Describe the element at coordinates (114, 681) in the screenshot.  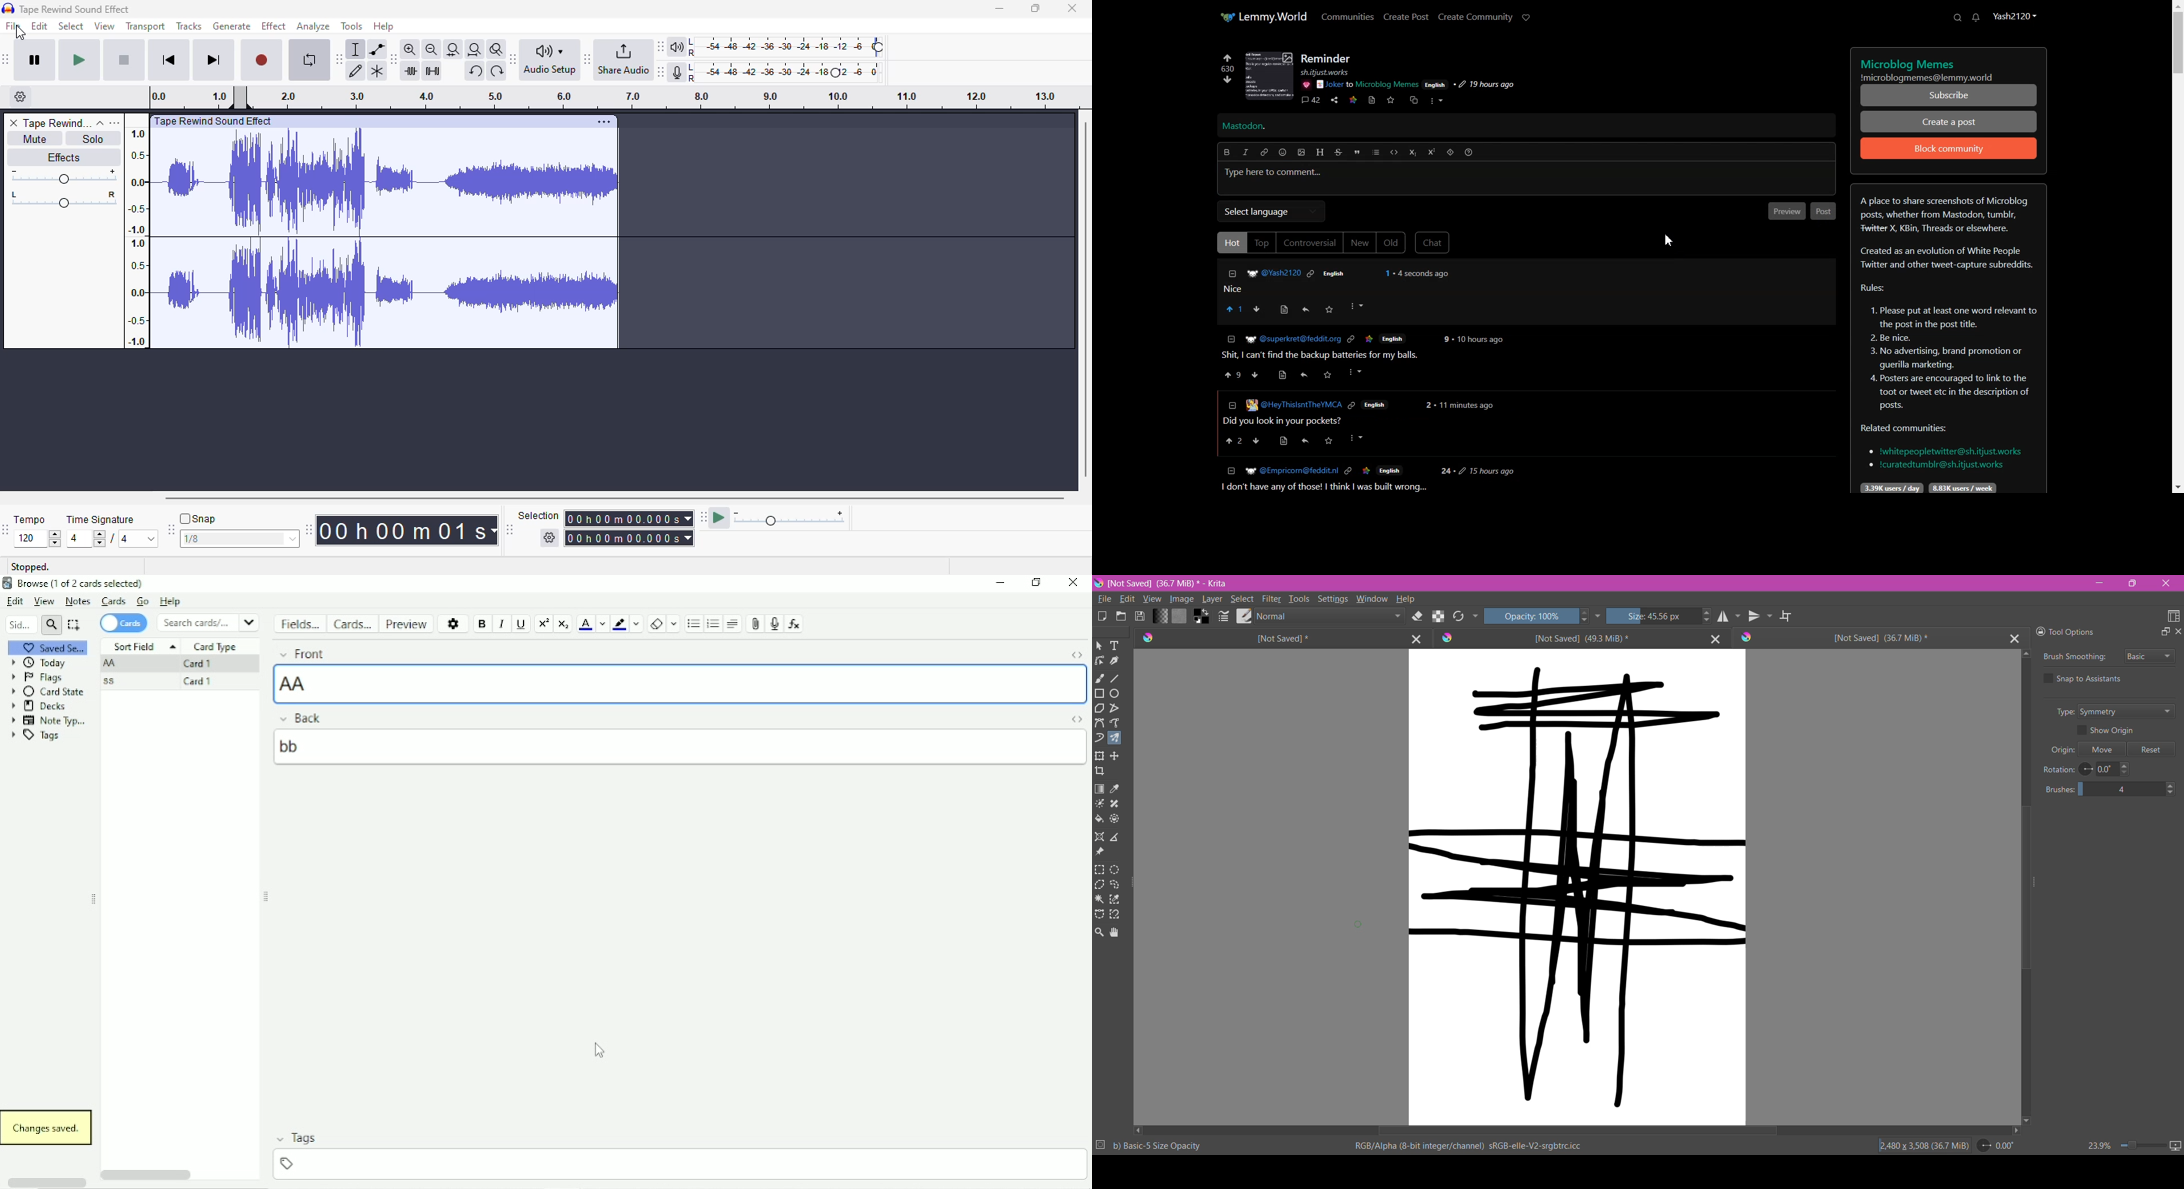
I see `ss` at that location.